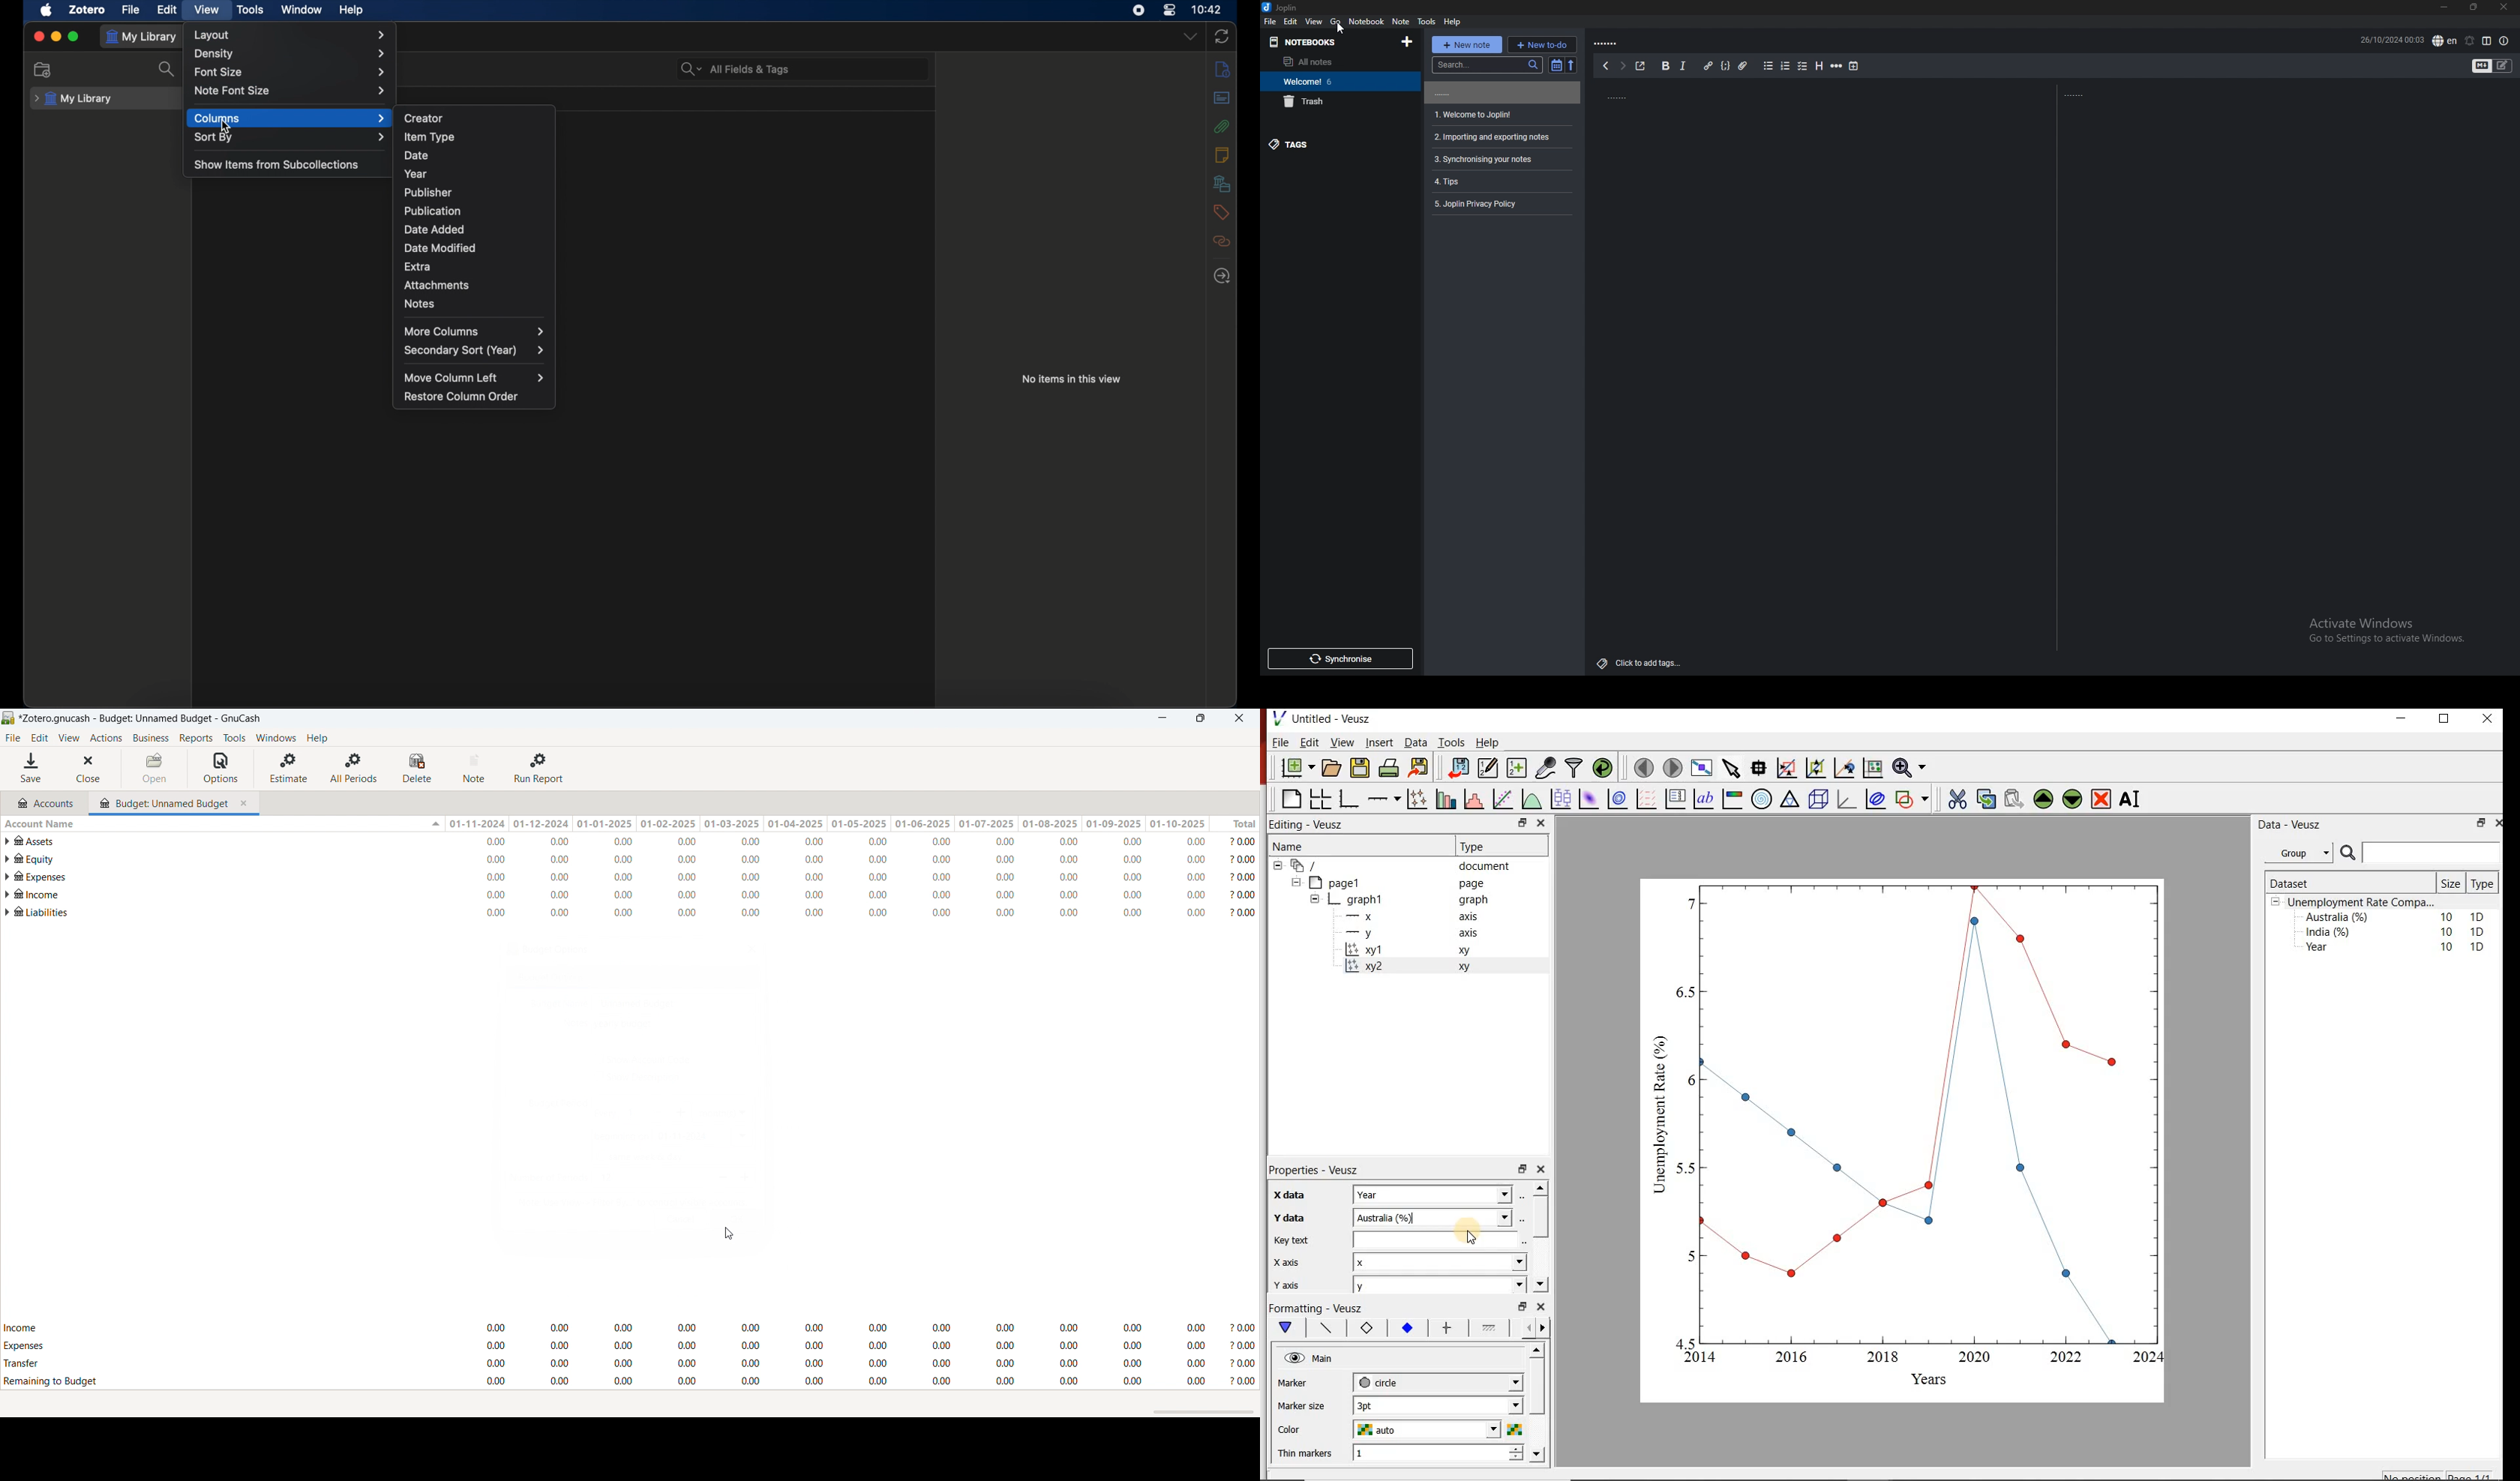 The height and width of the screenshot is (1484, 2520). What do you see at coordinates (2477, 7) in the screenshot?
I see `resize` at bounding box center [2477, 7].